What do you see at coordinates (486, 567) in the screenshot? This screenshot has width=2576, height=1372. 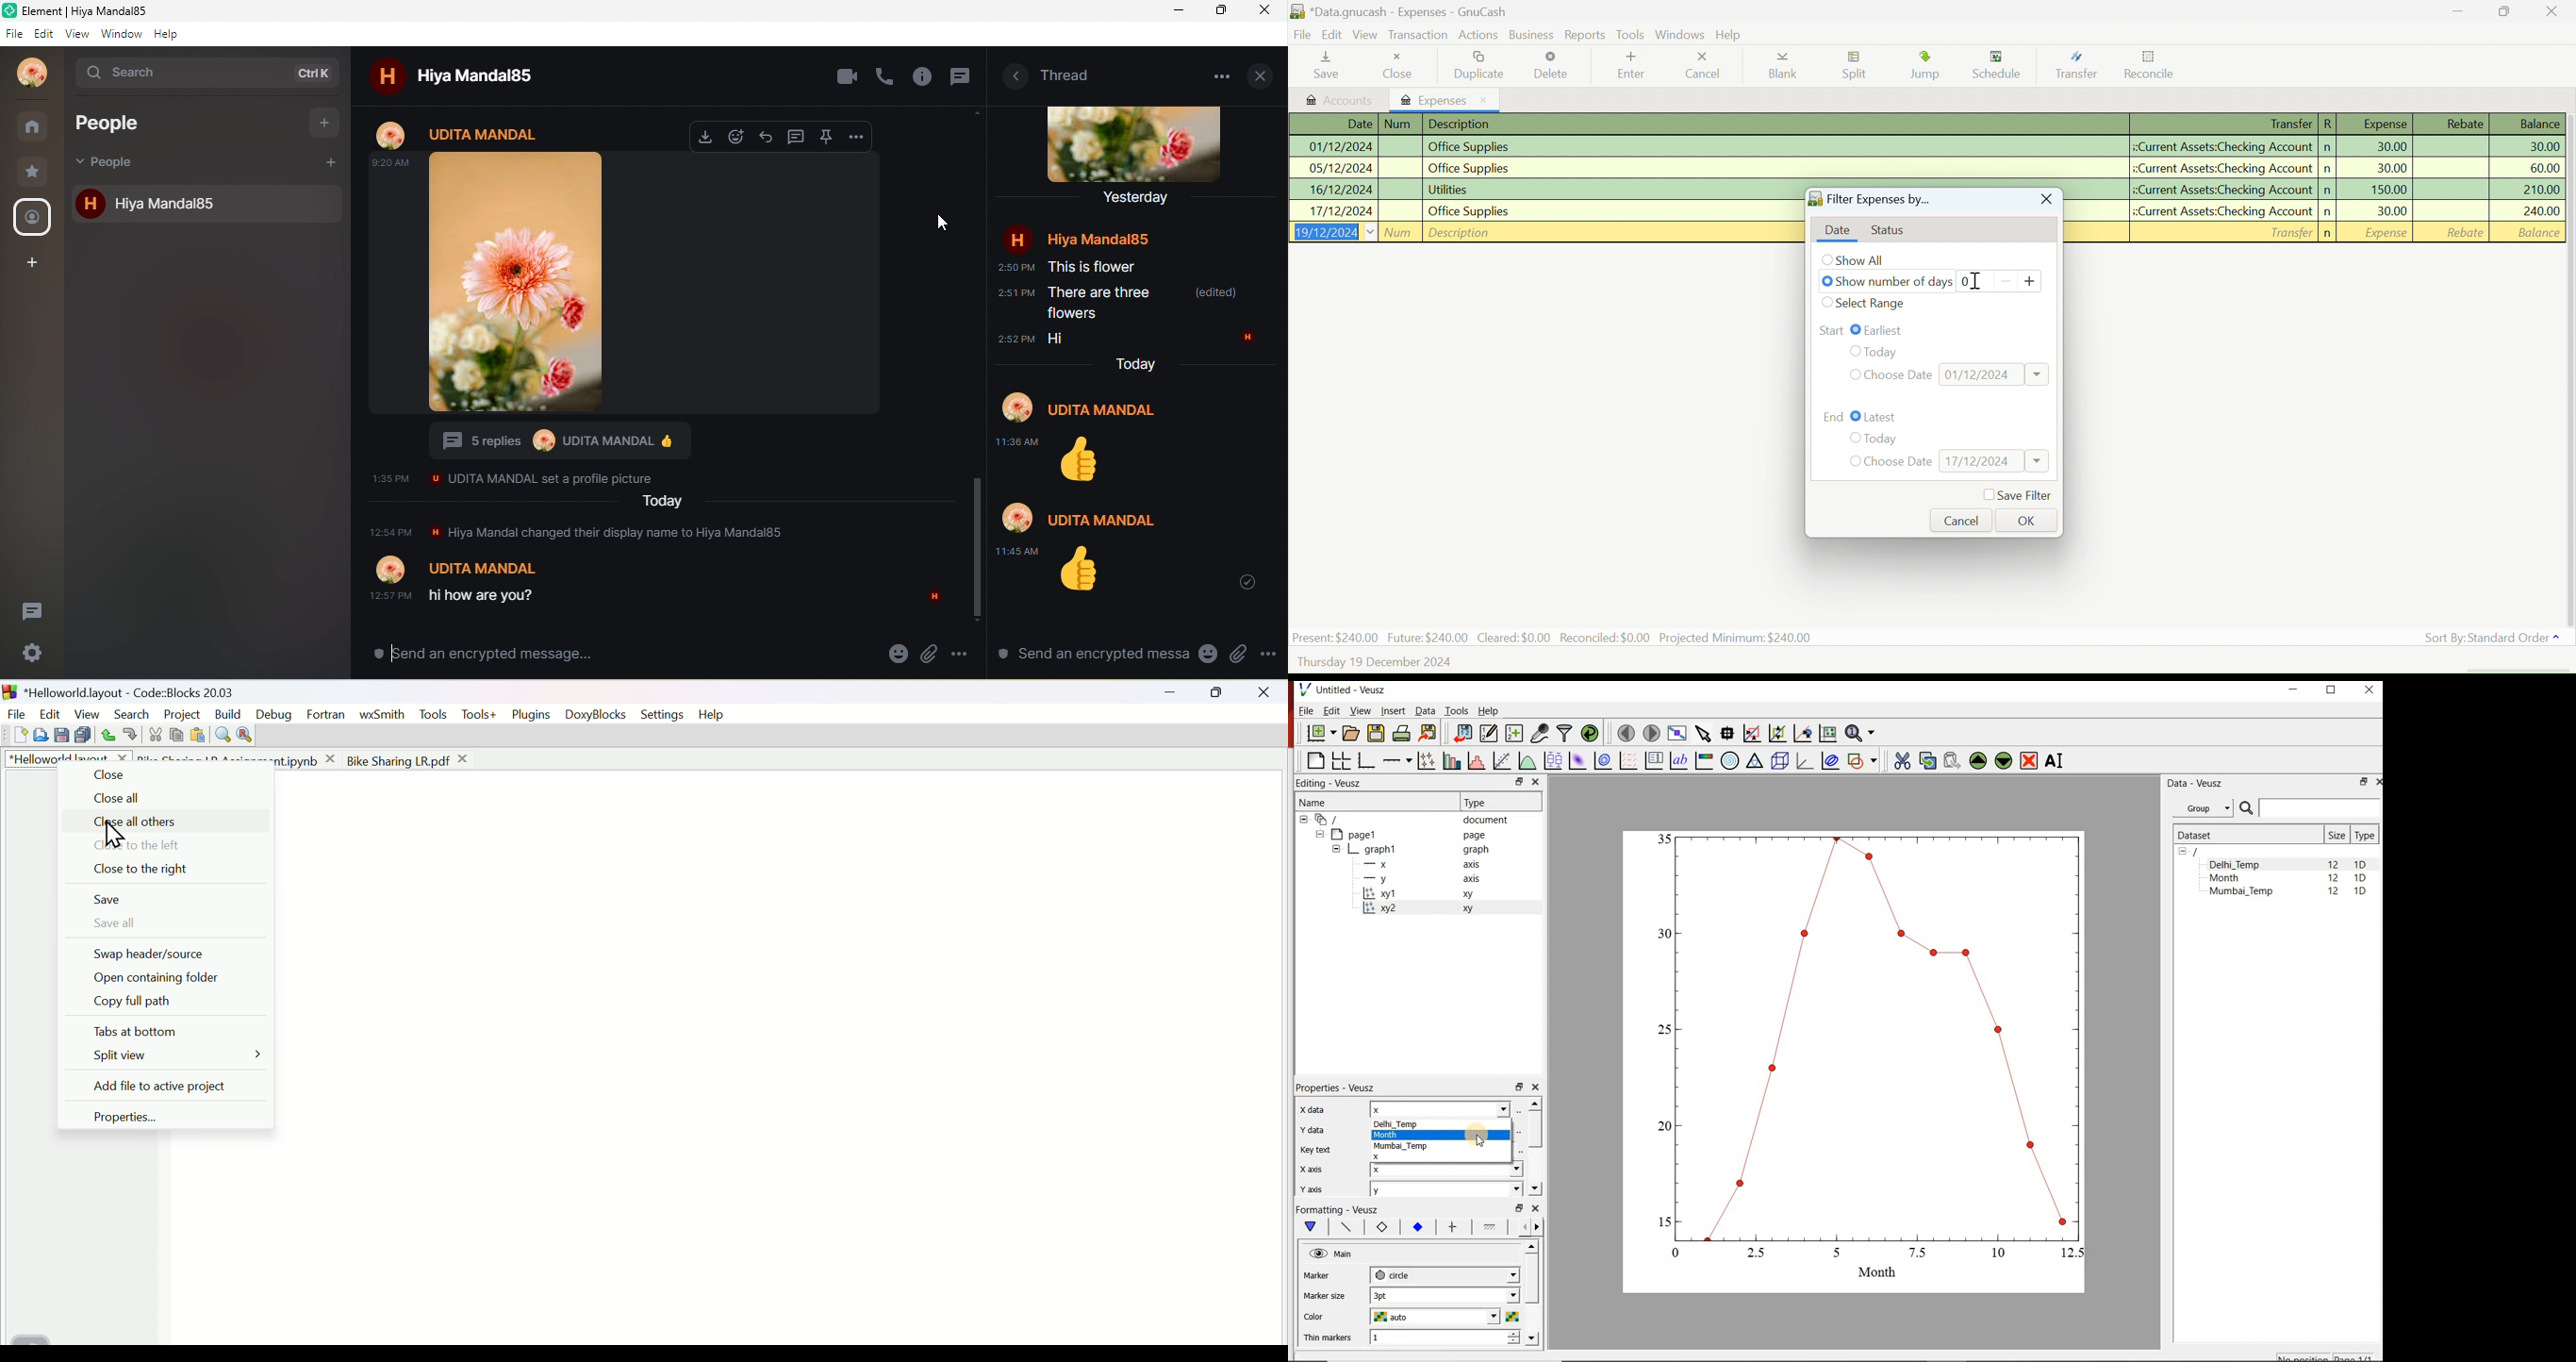 I see `Udita Mandal` at bounding box center [486, 567].